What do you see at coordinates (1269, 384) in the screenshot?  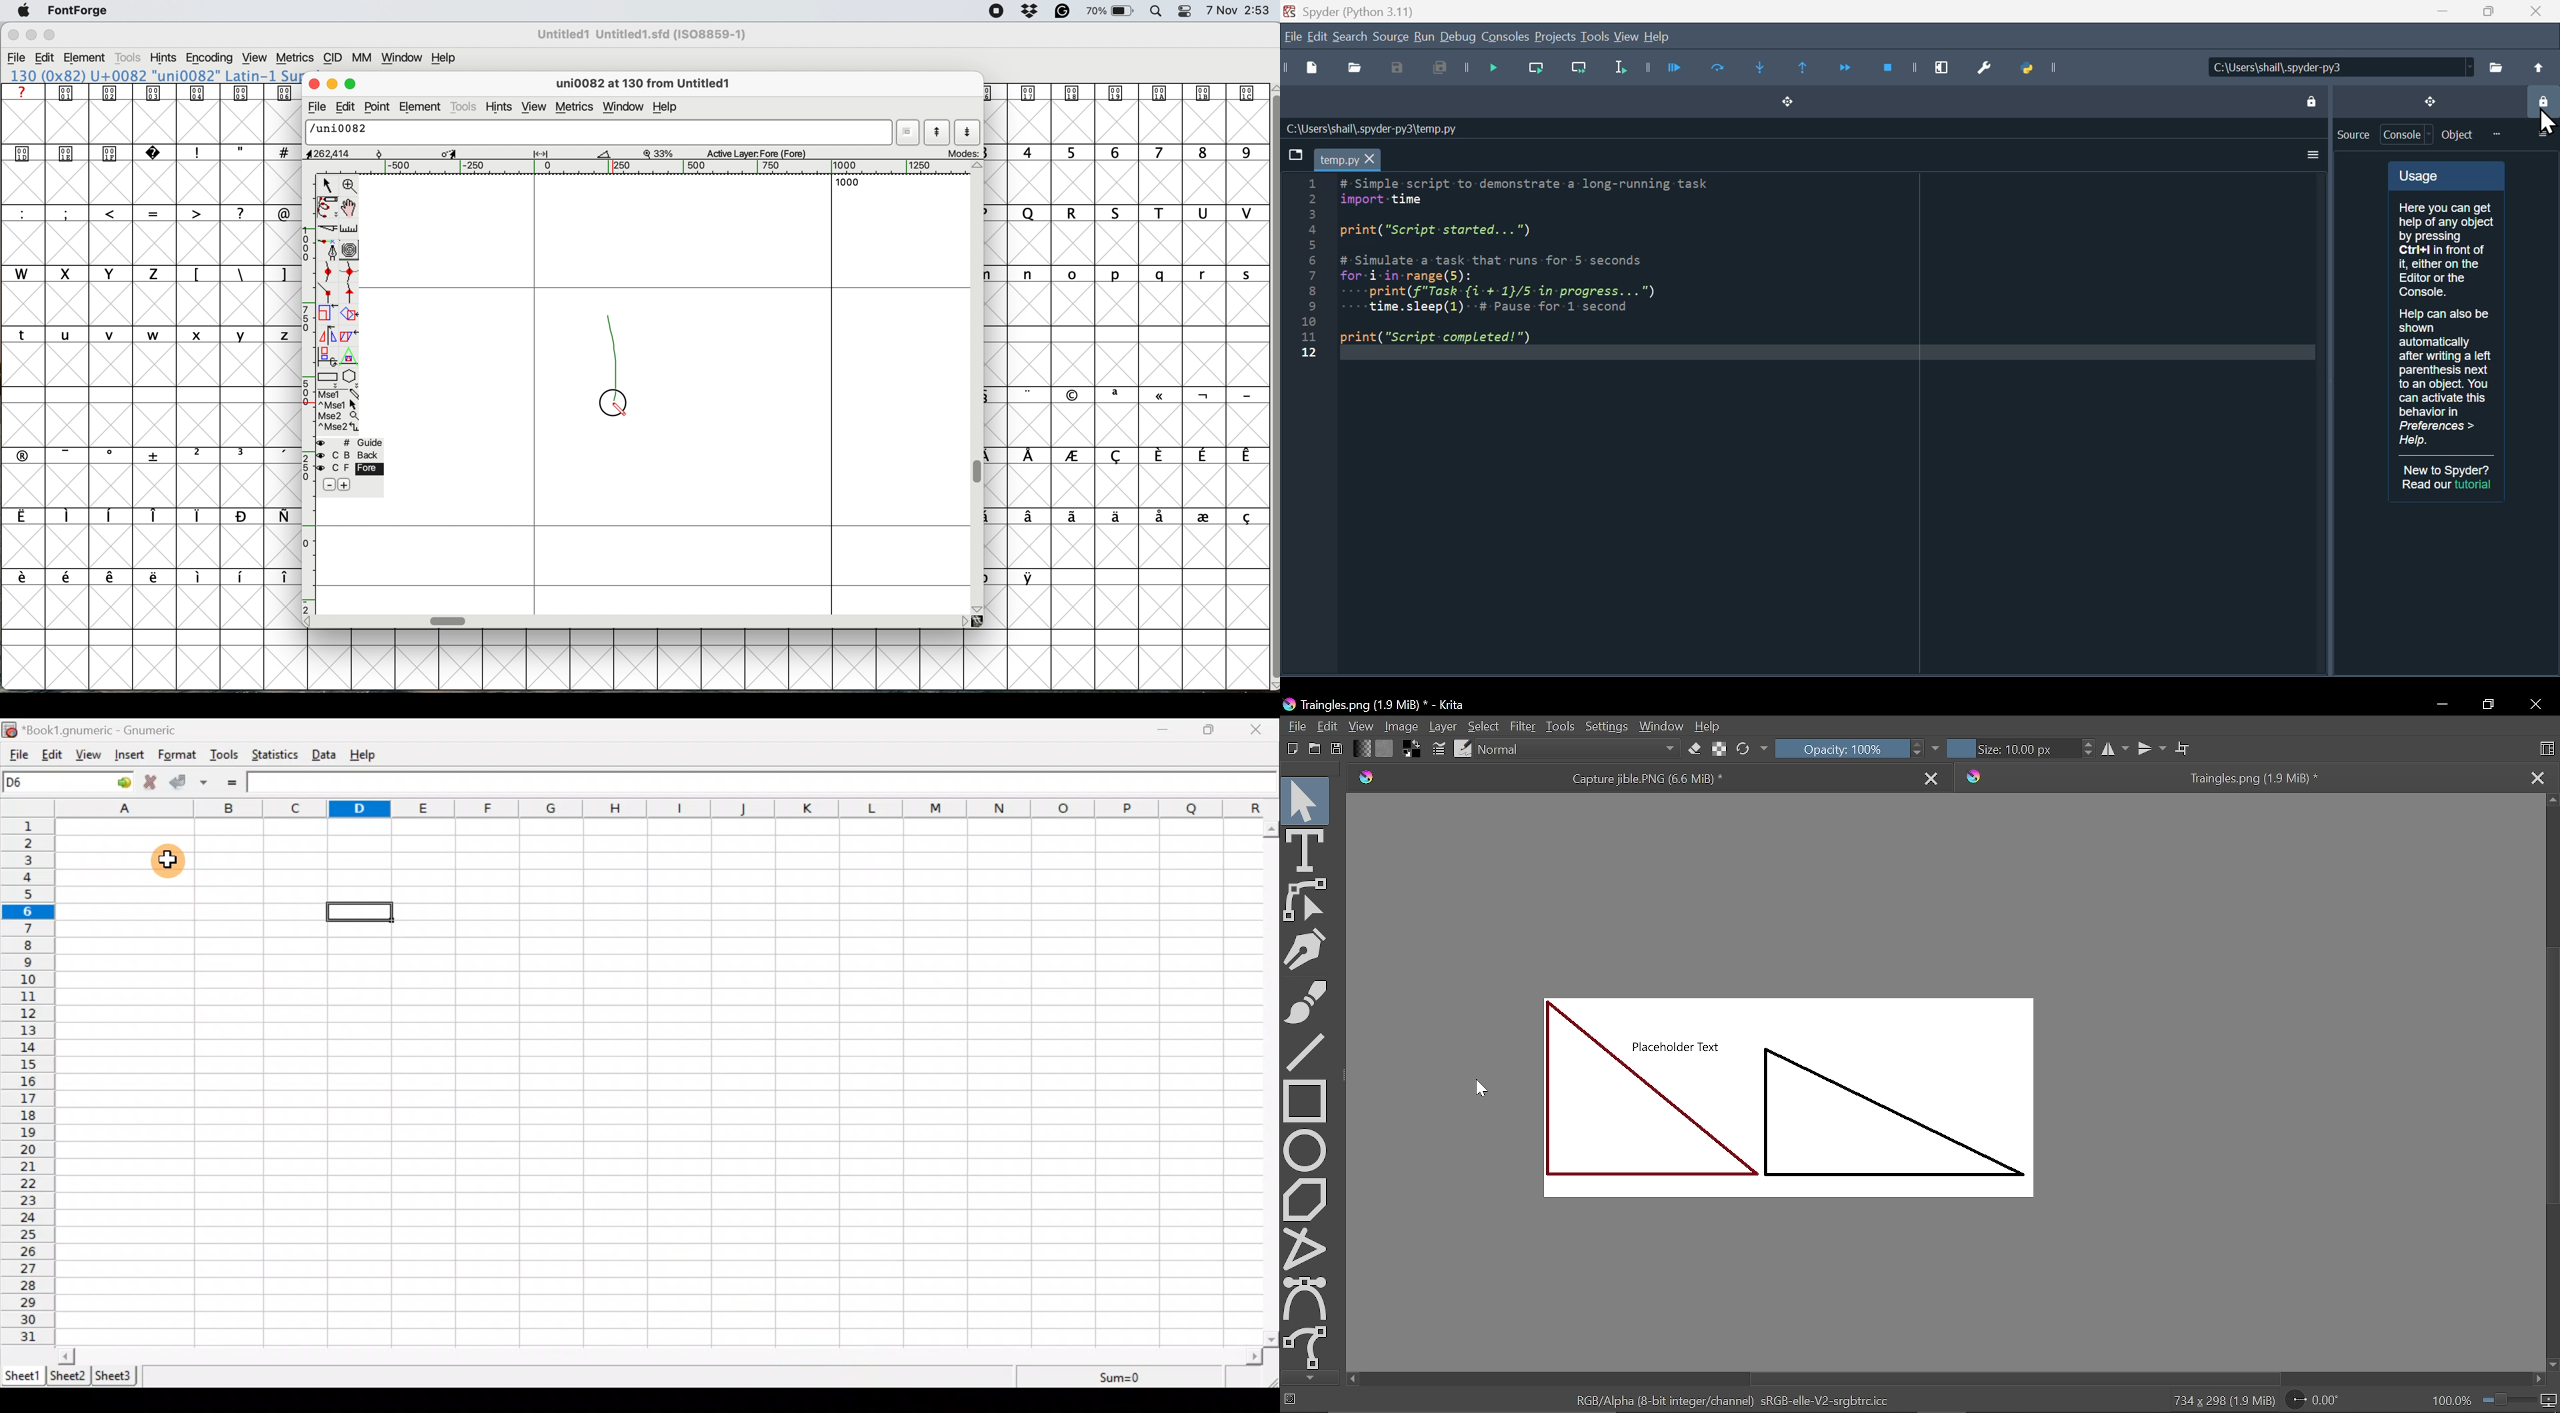 I see `vertical scroll bar` at bounding box center [1269, 384].